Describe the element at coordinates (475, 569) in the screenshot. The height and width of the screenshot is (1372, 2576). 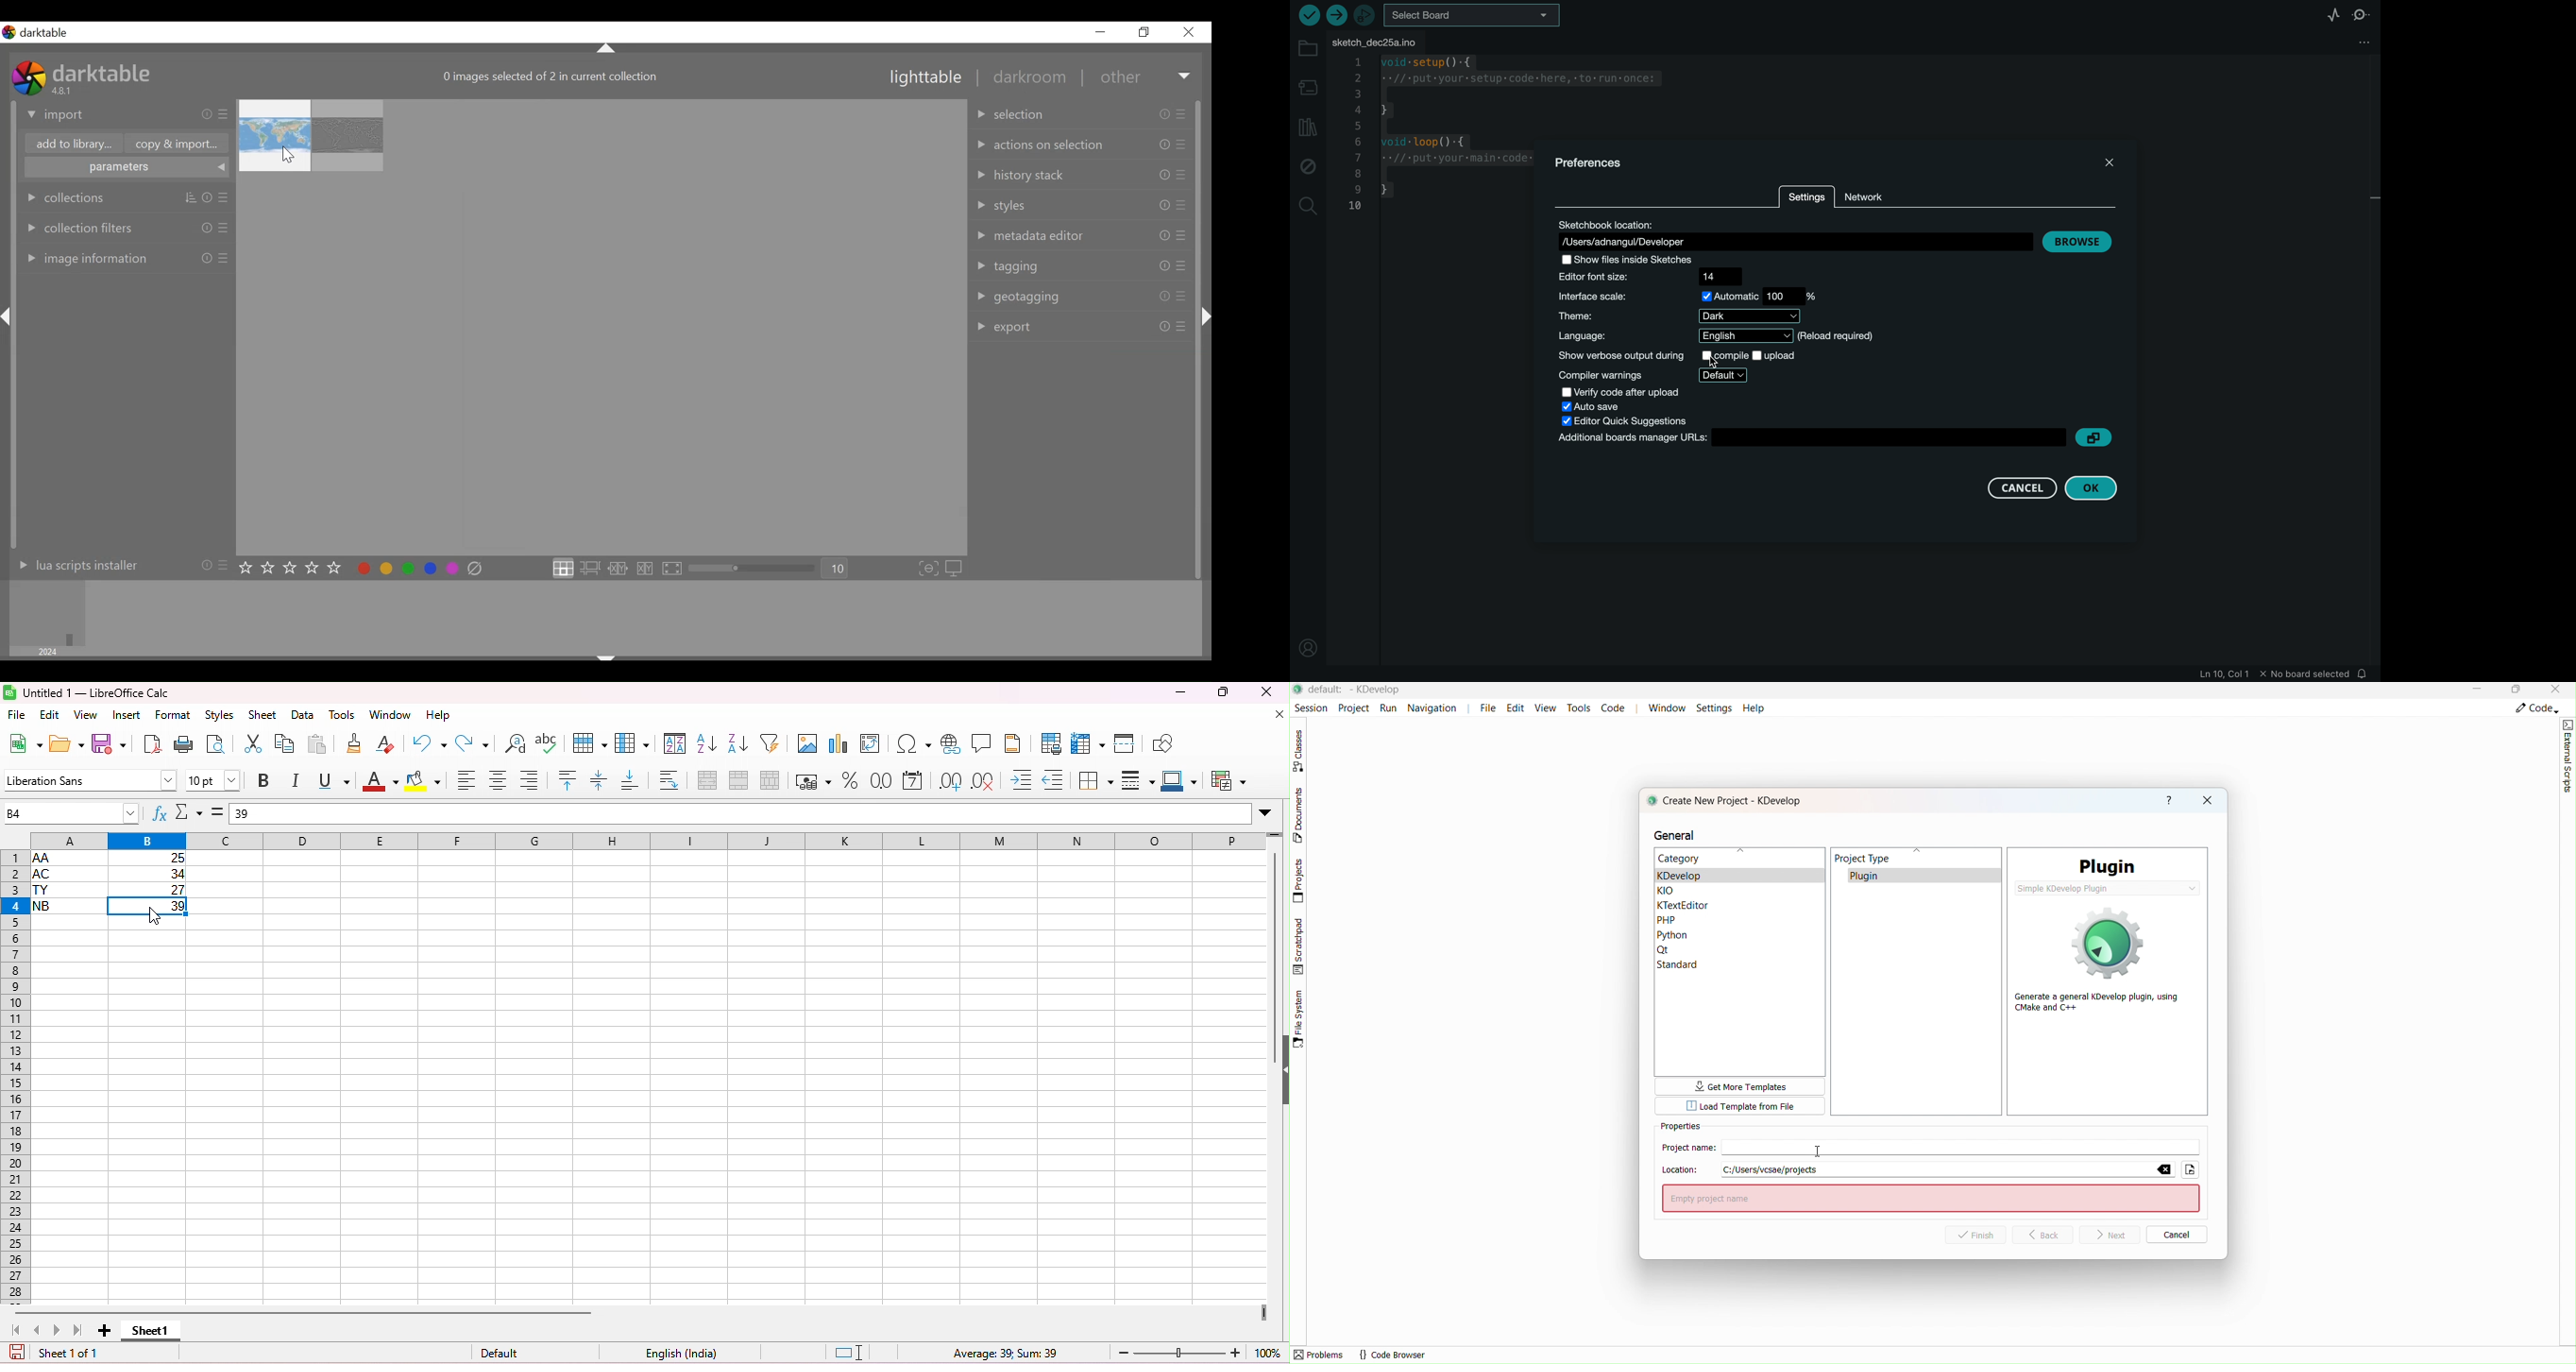
I see `clear color labels` at that location.